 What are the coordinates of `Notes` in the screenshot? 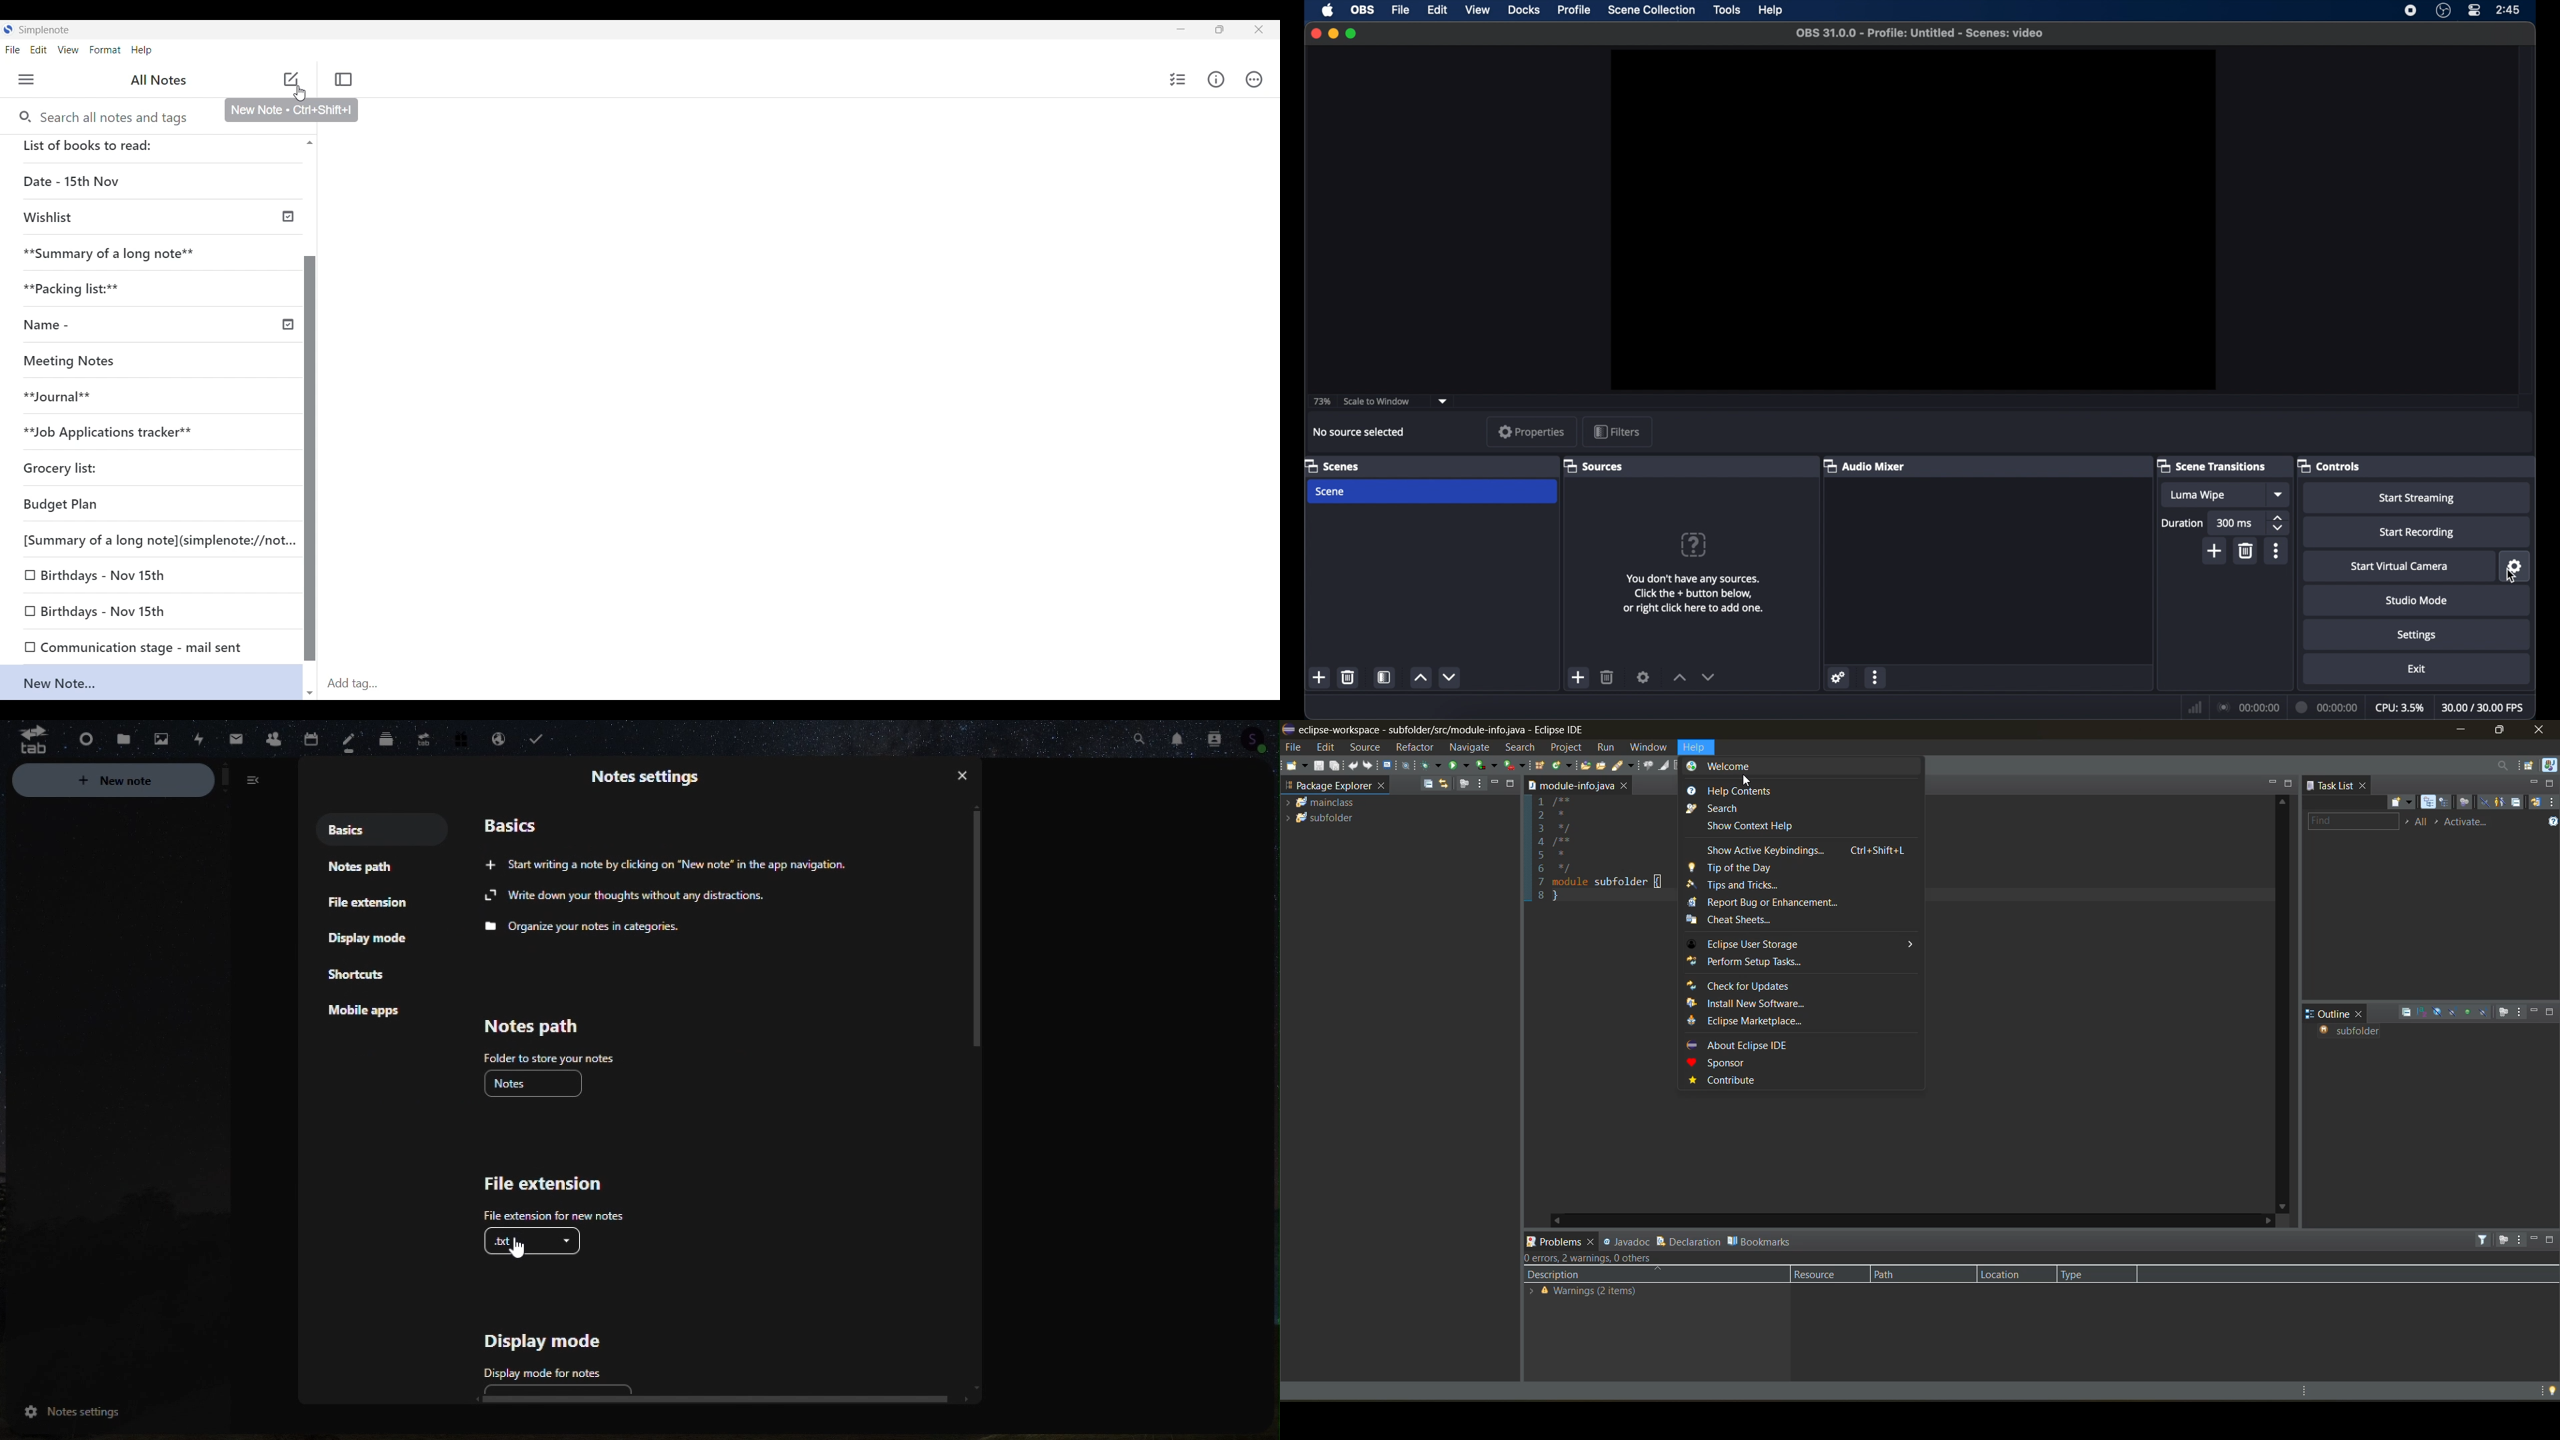 It's located at (355, 742).